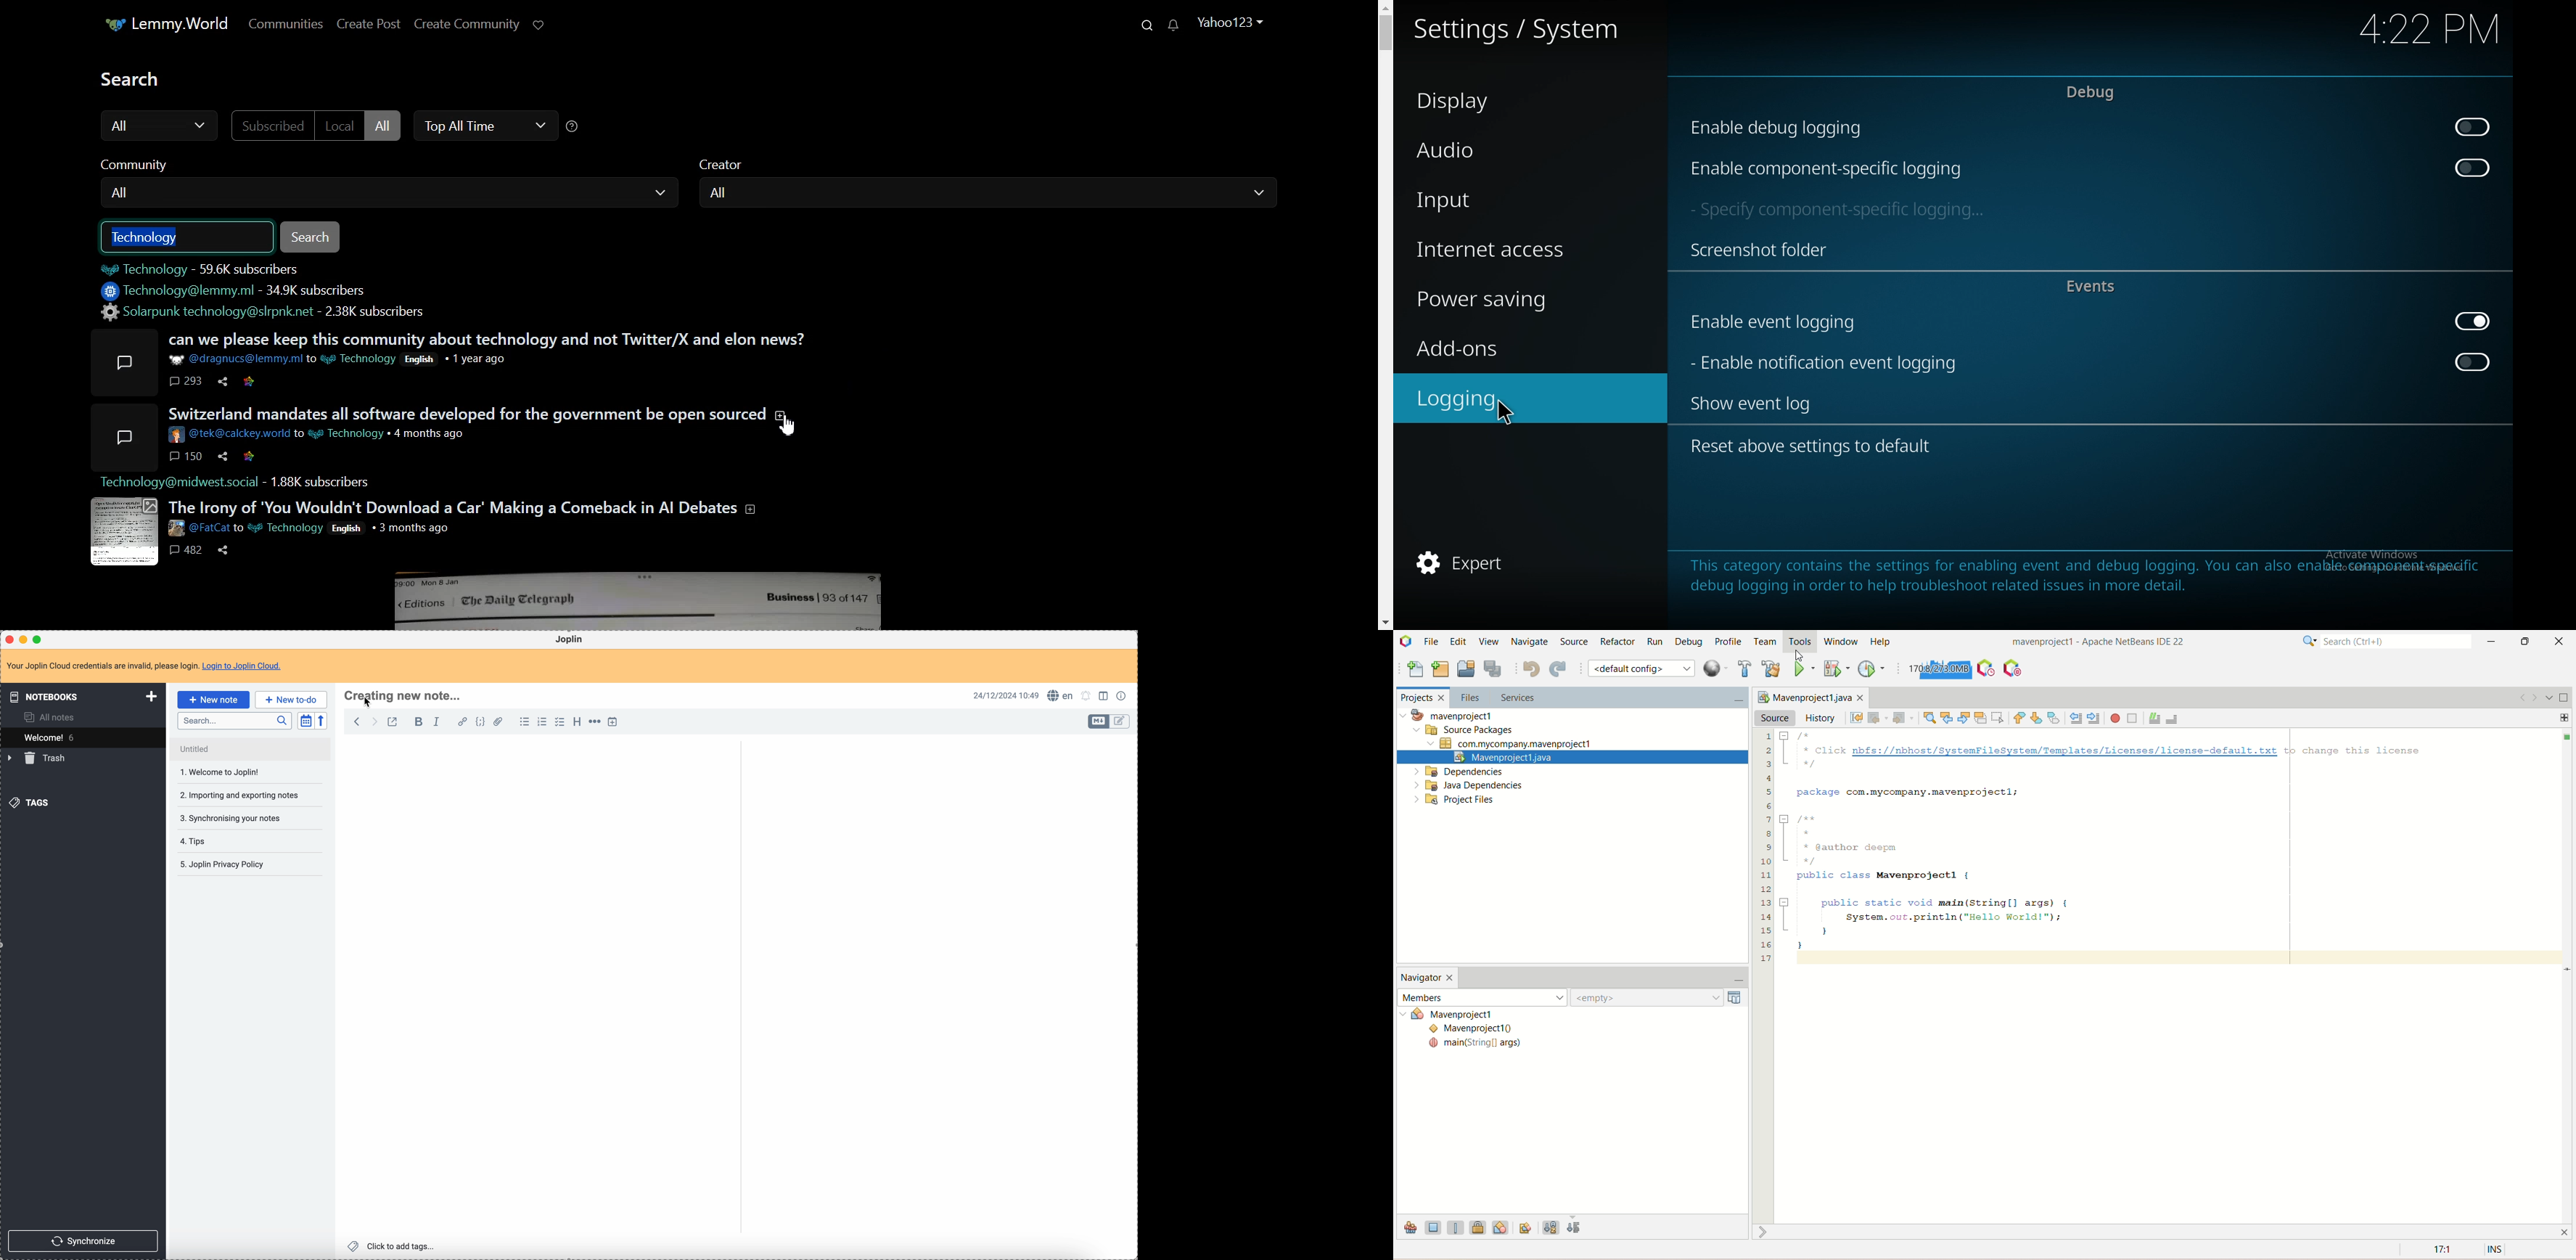 The width and height of the screenshot is (2576, 1260). What do you see at coordinates (1120, 721) in the screenshot?
I see `toggle edit layout` at bounding box center [1120, 721].